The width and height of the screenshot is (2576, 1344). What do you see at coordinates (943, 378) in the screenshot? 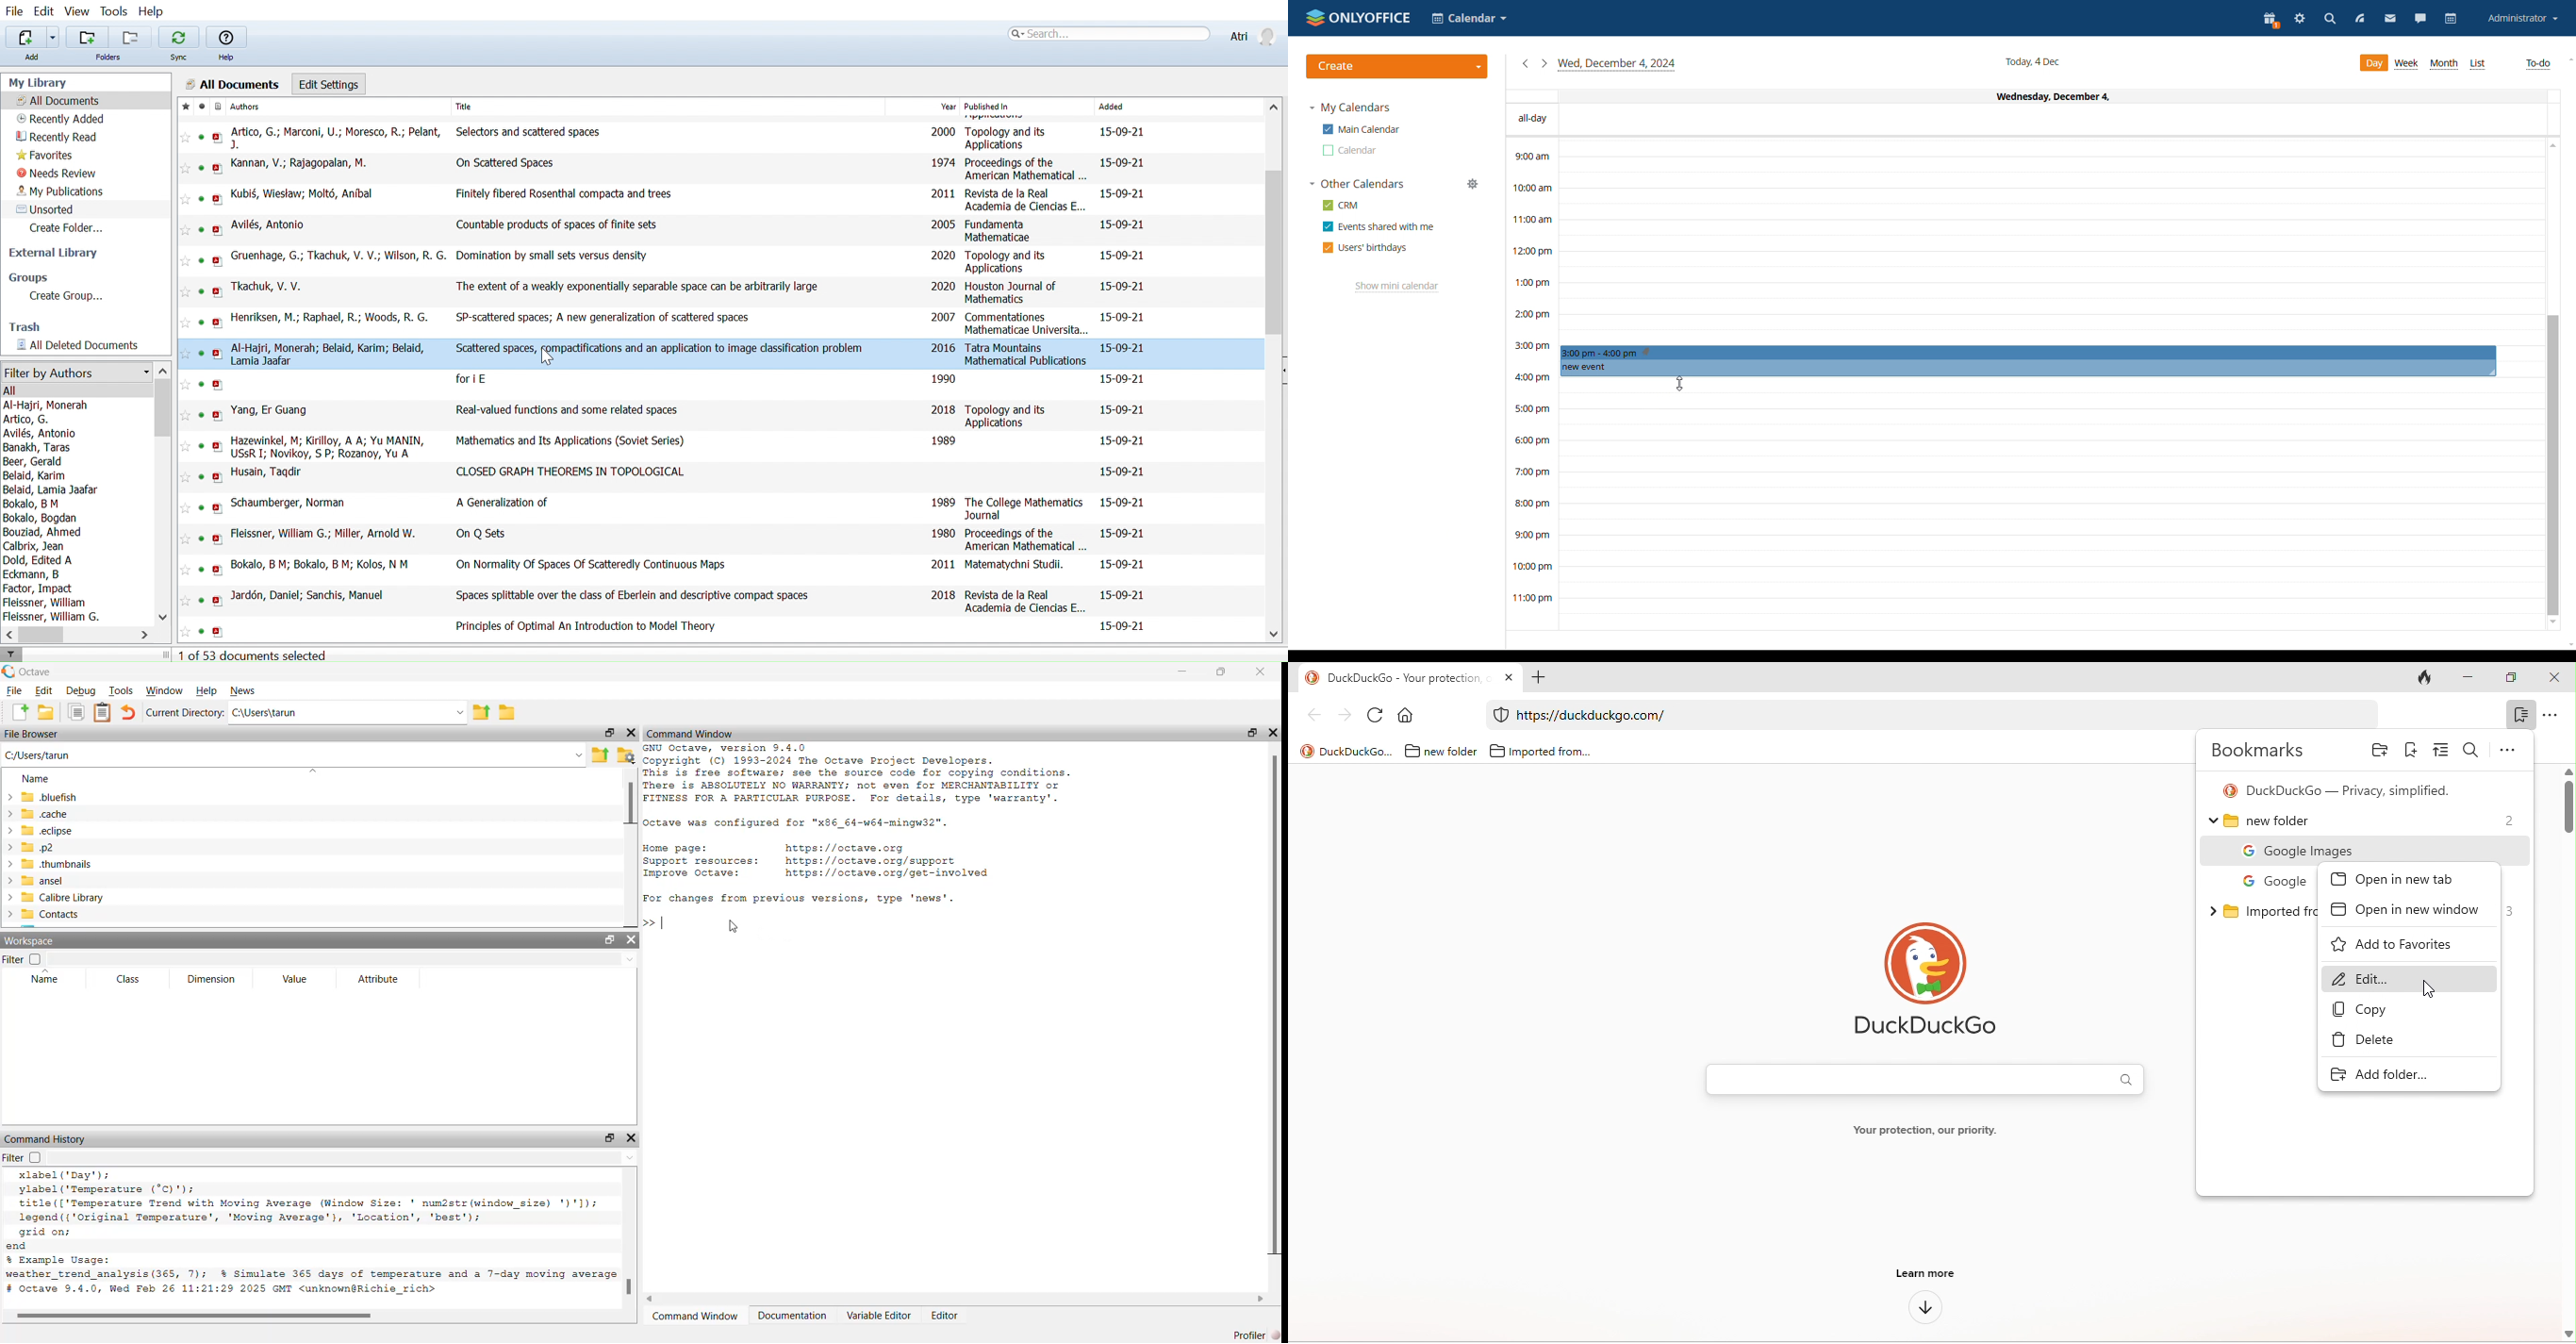
I see `1990` at bounding box center [943, 378].